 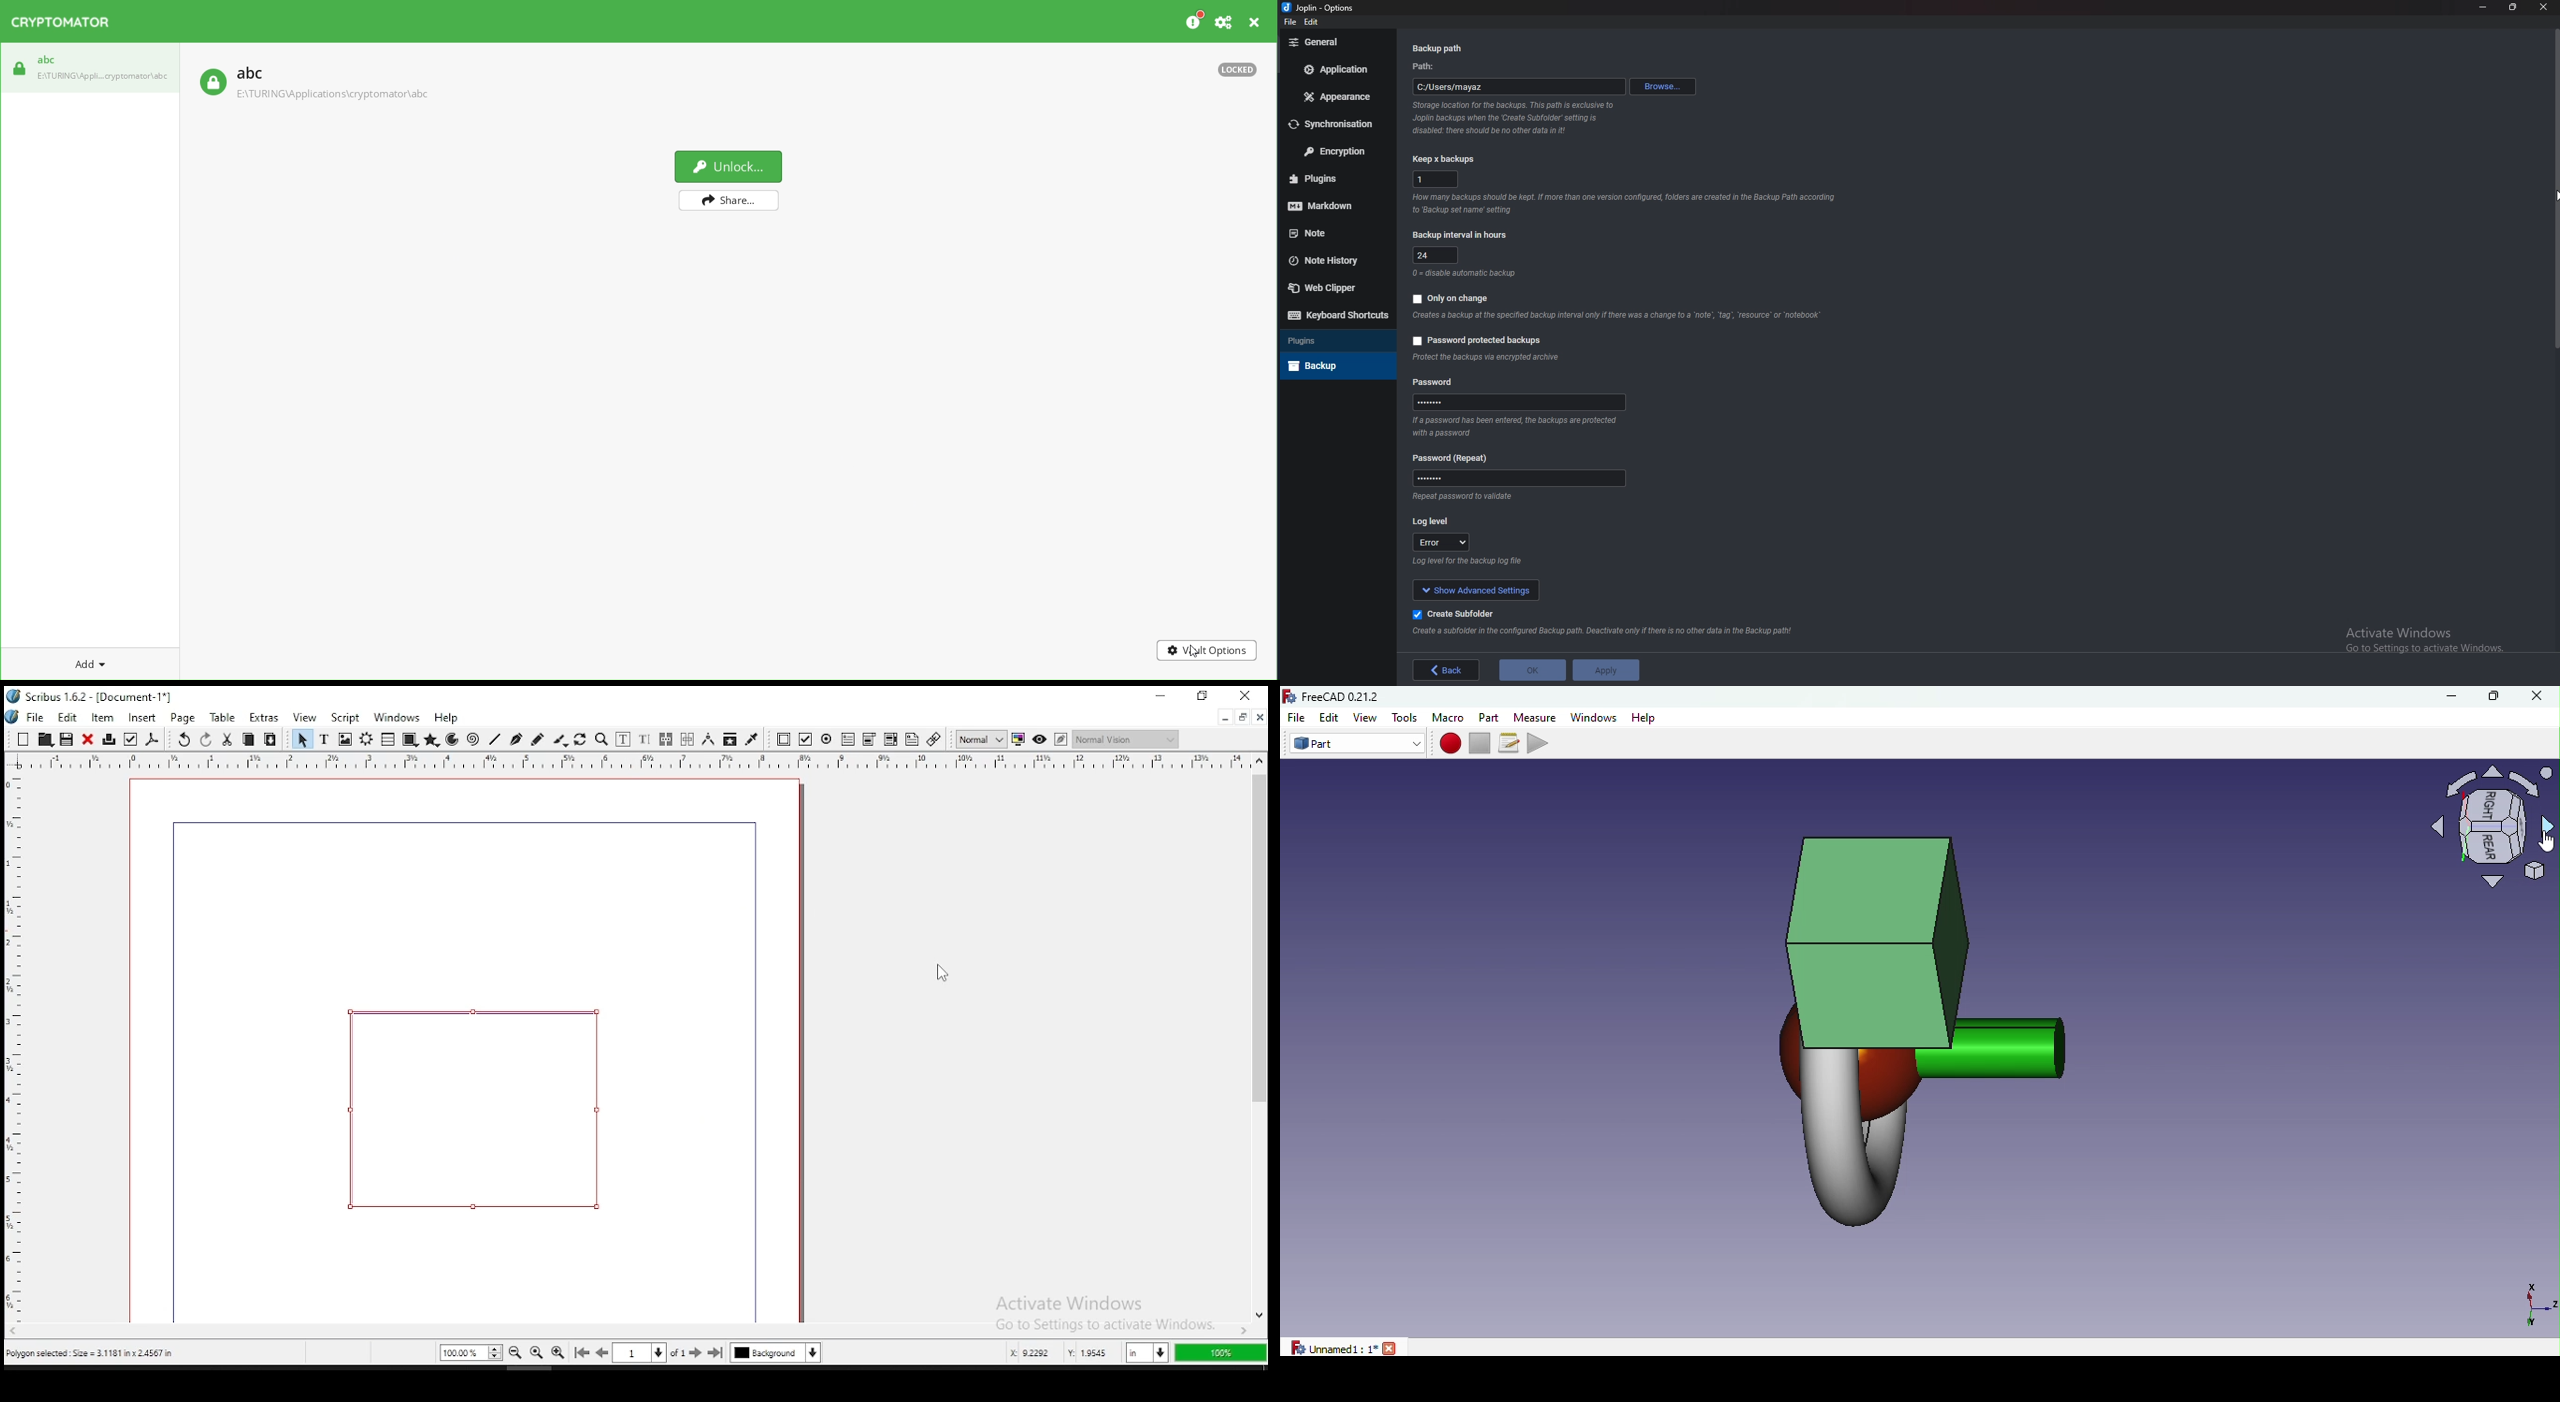 What do you see at coordinates (697, 1353) in the screenshot?
I see `go to next page` at bounding box center [697, 1353].